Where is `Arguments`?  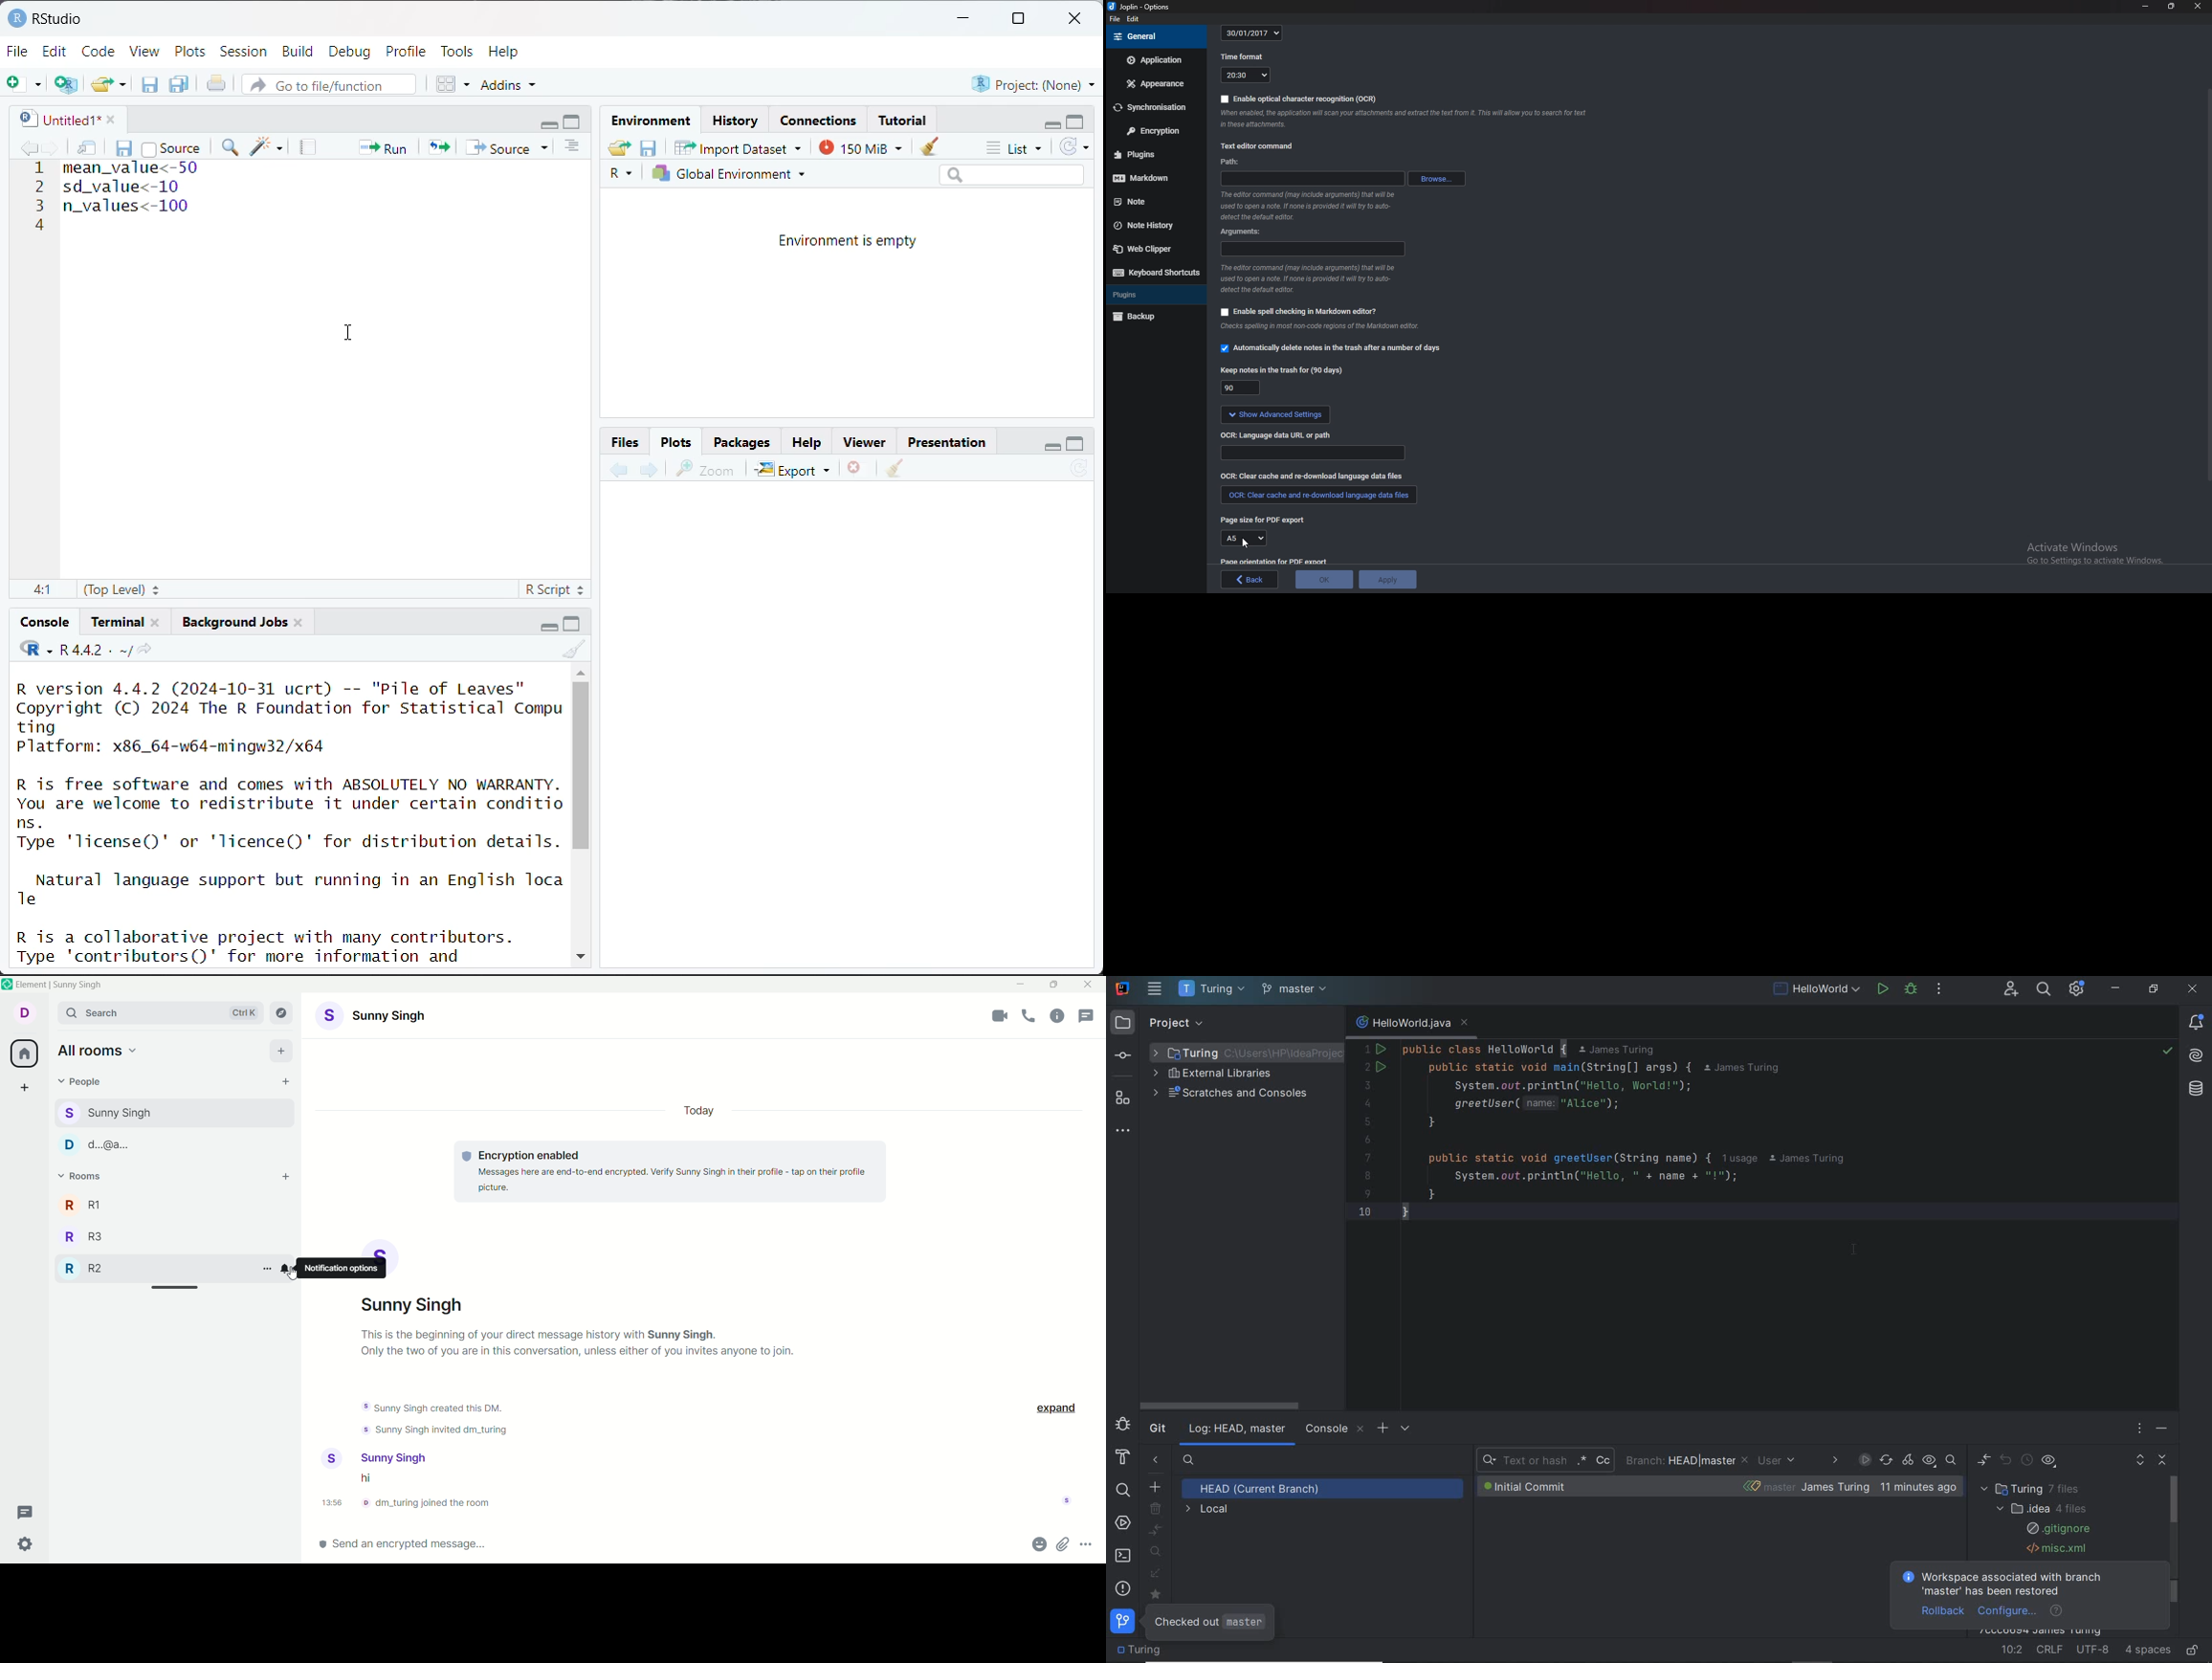
Arguments is located at coordinates (1241, 232).